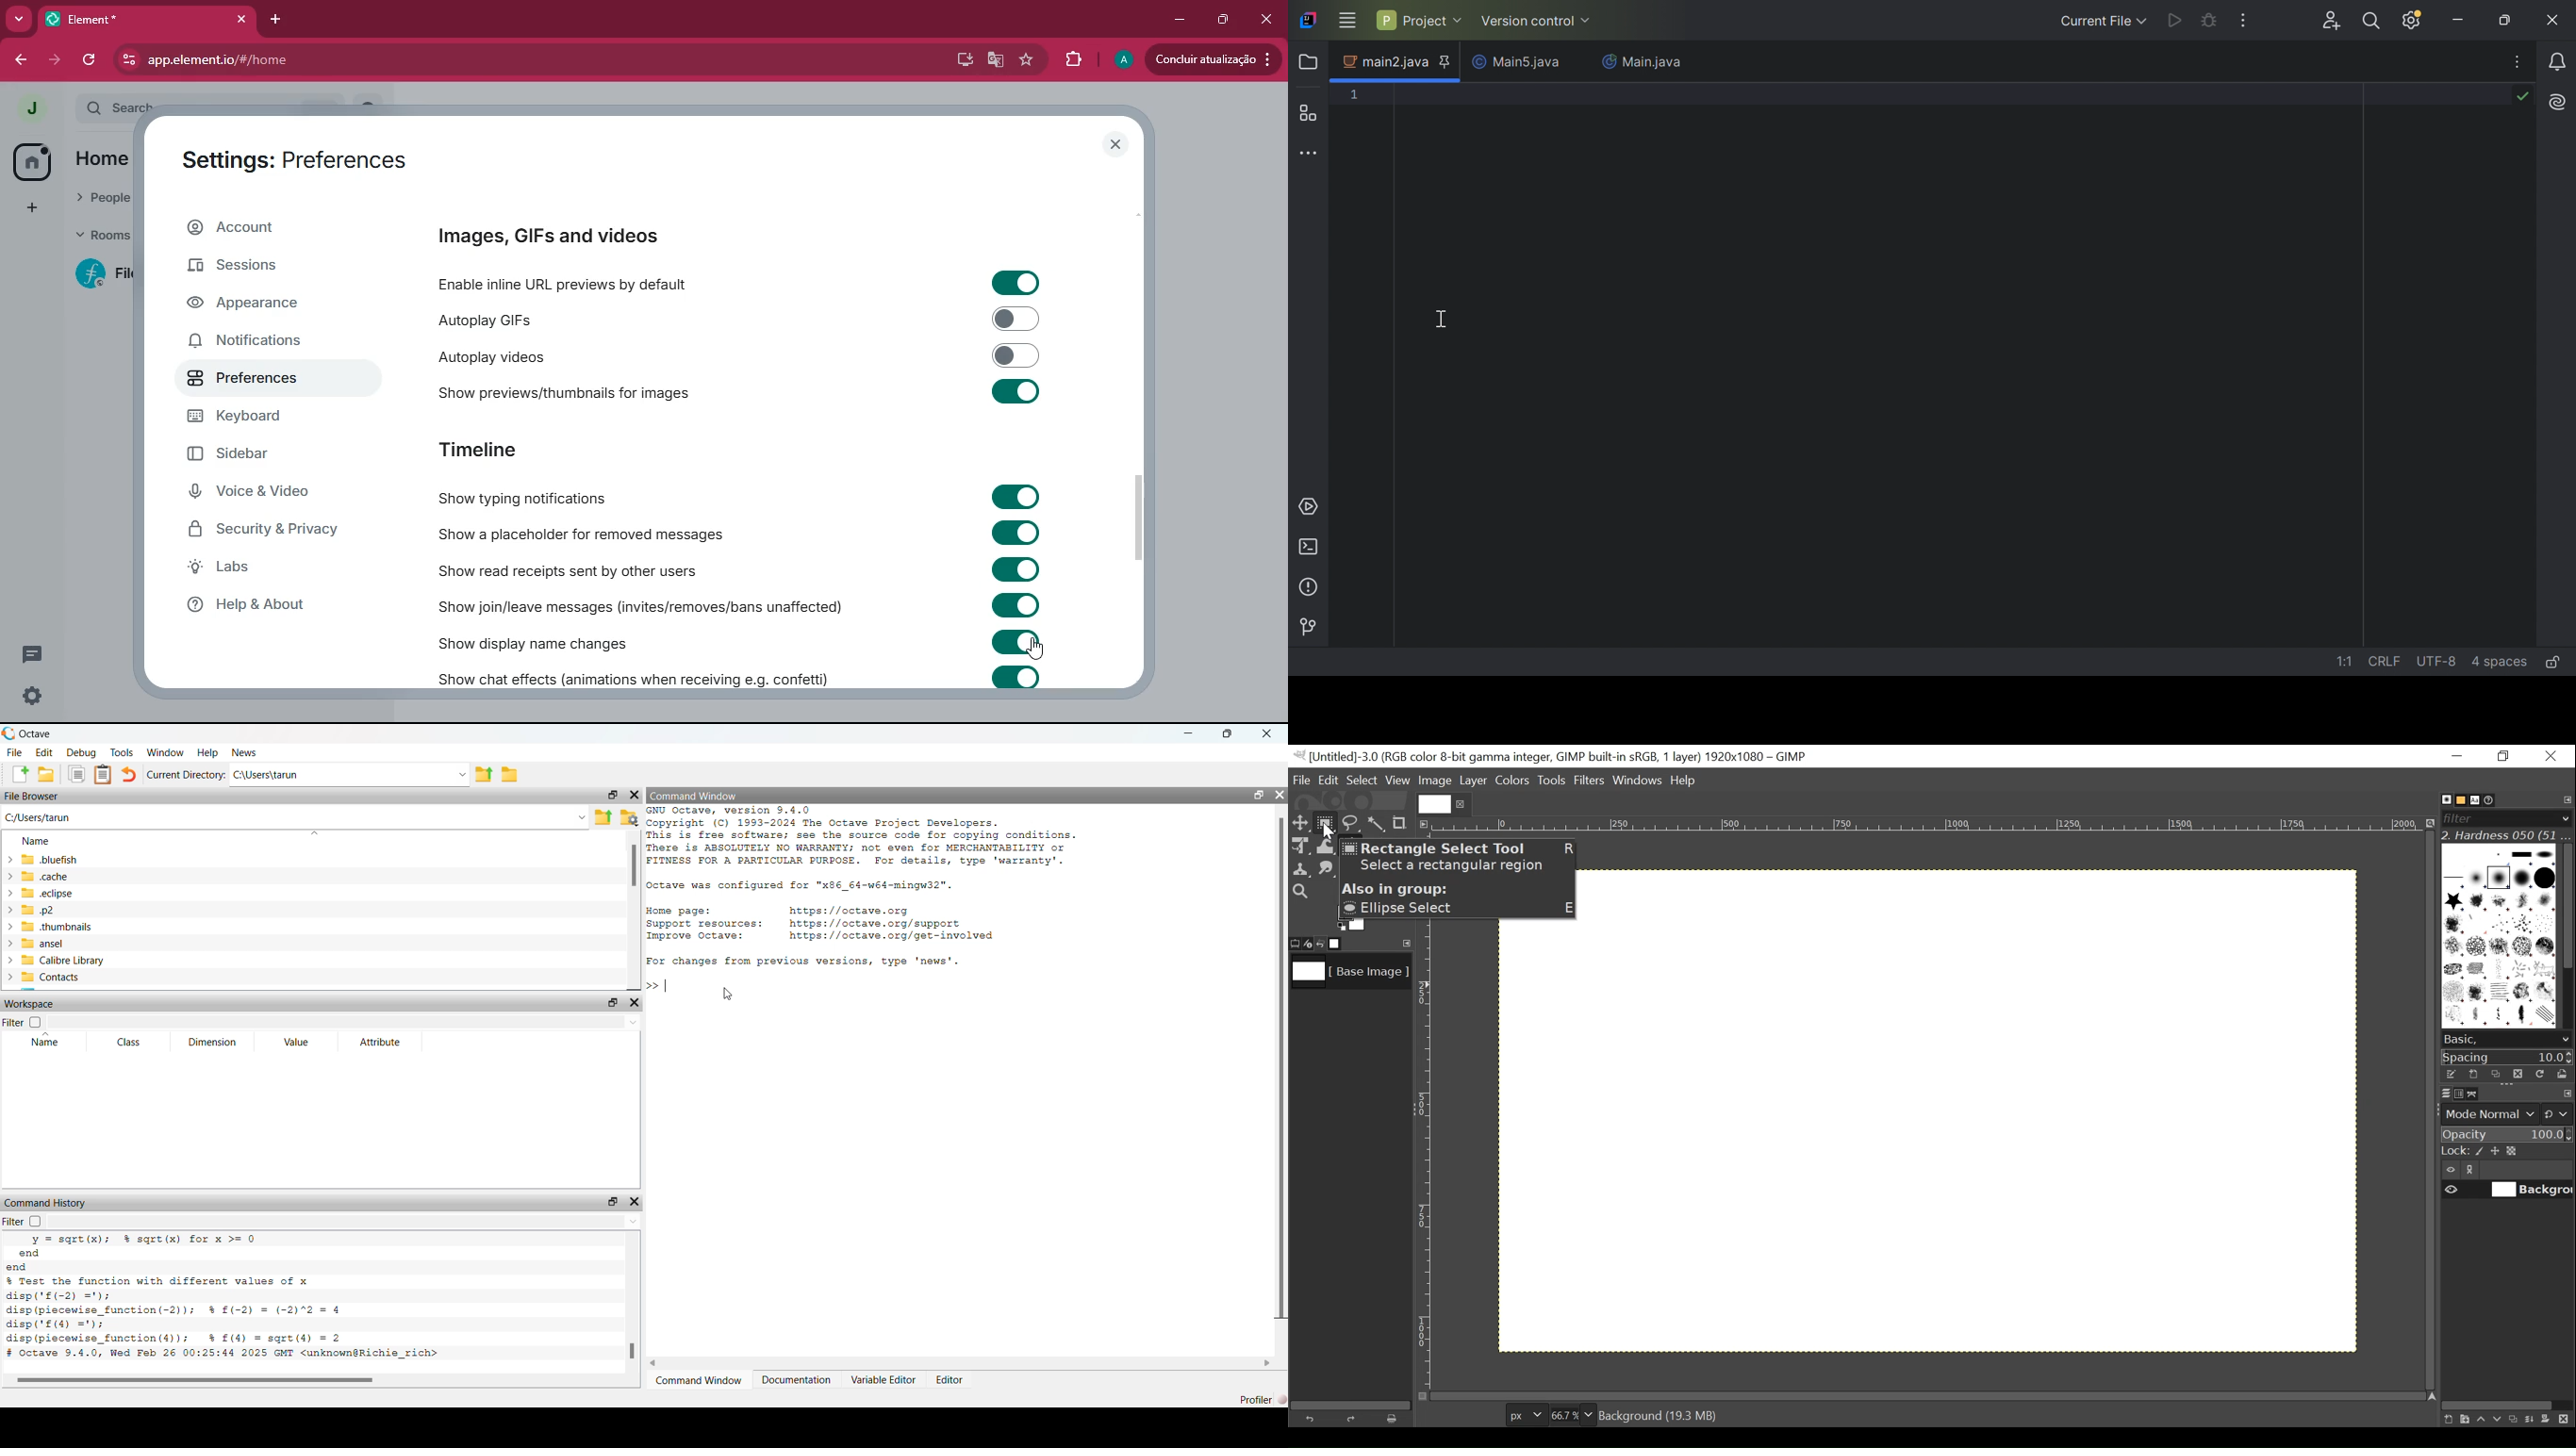  Describe the element at coordinates (1017, 678) in the screenshot. I see `toggle on/off` at that location.